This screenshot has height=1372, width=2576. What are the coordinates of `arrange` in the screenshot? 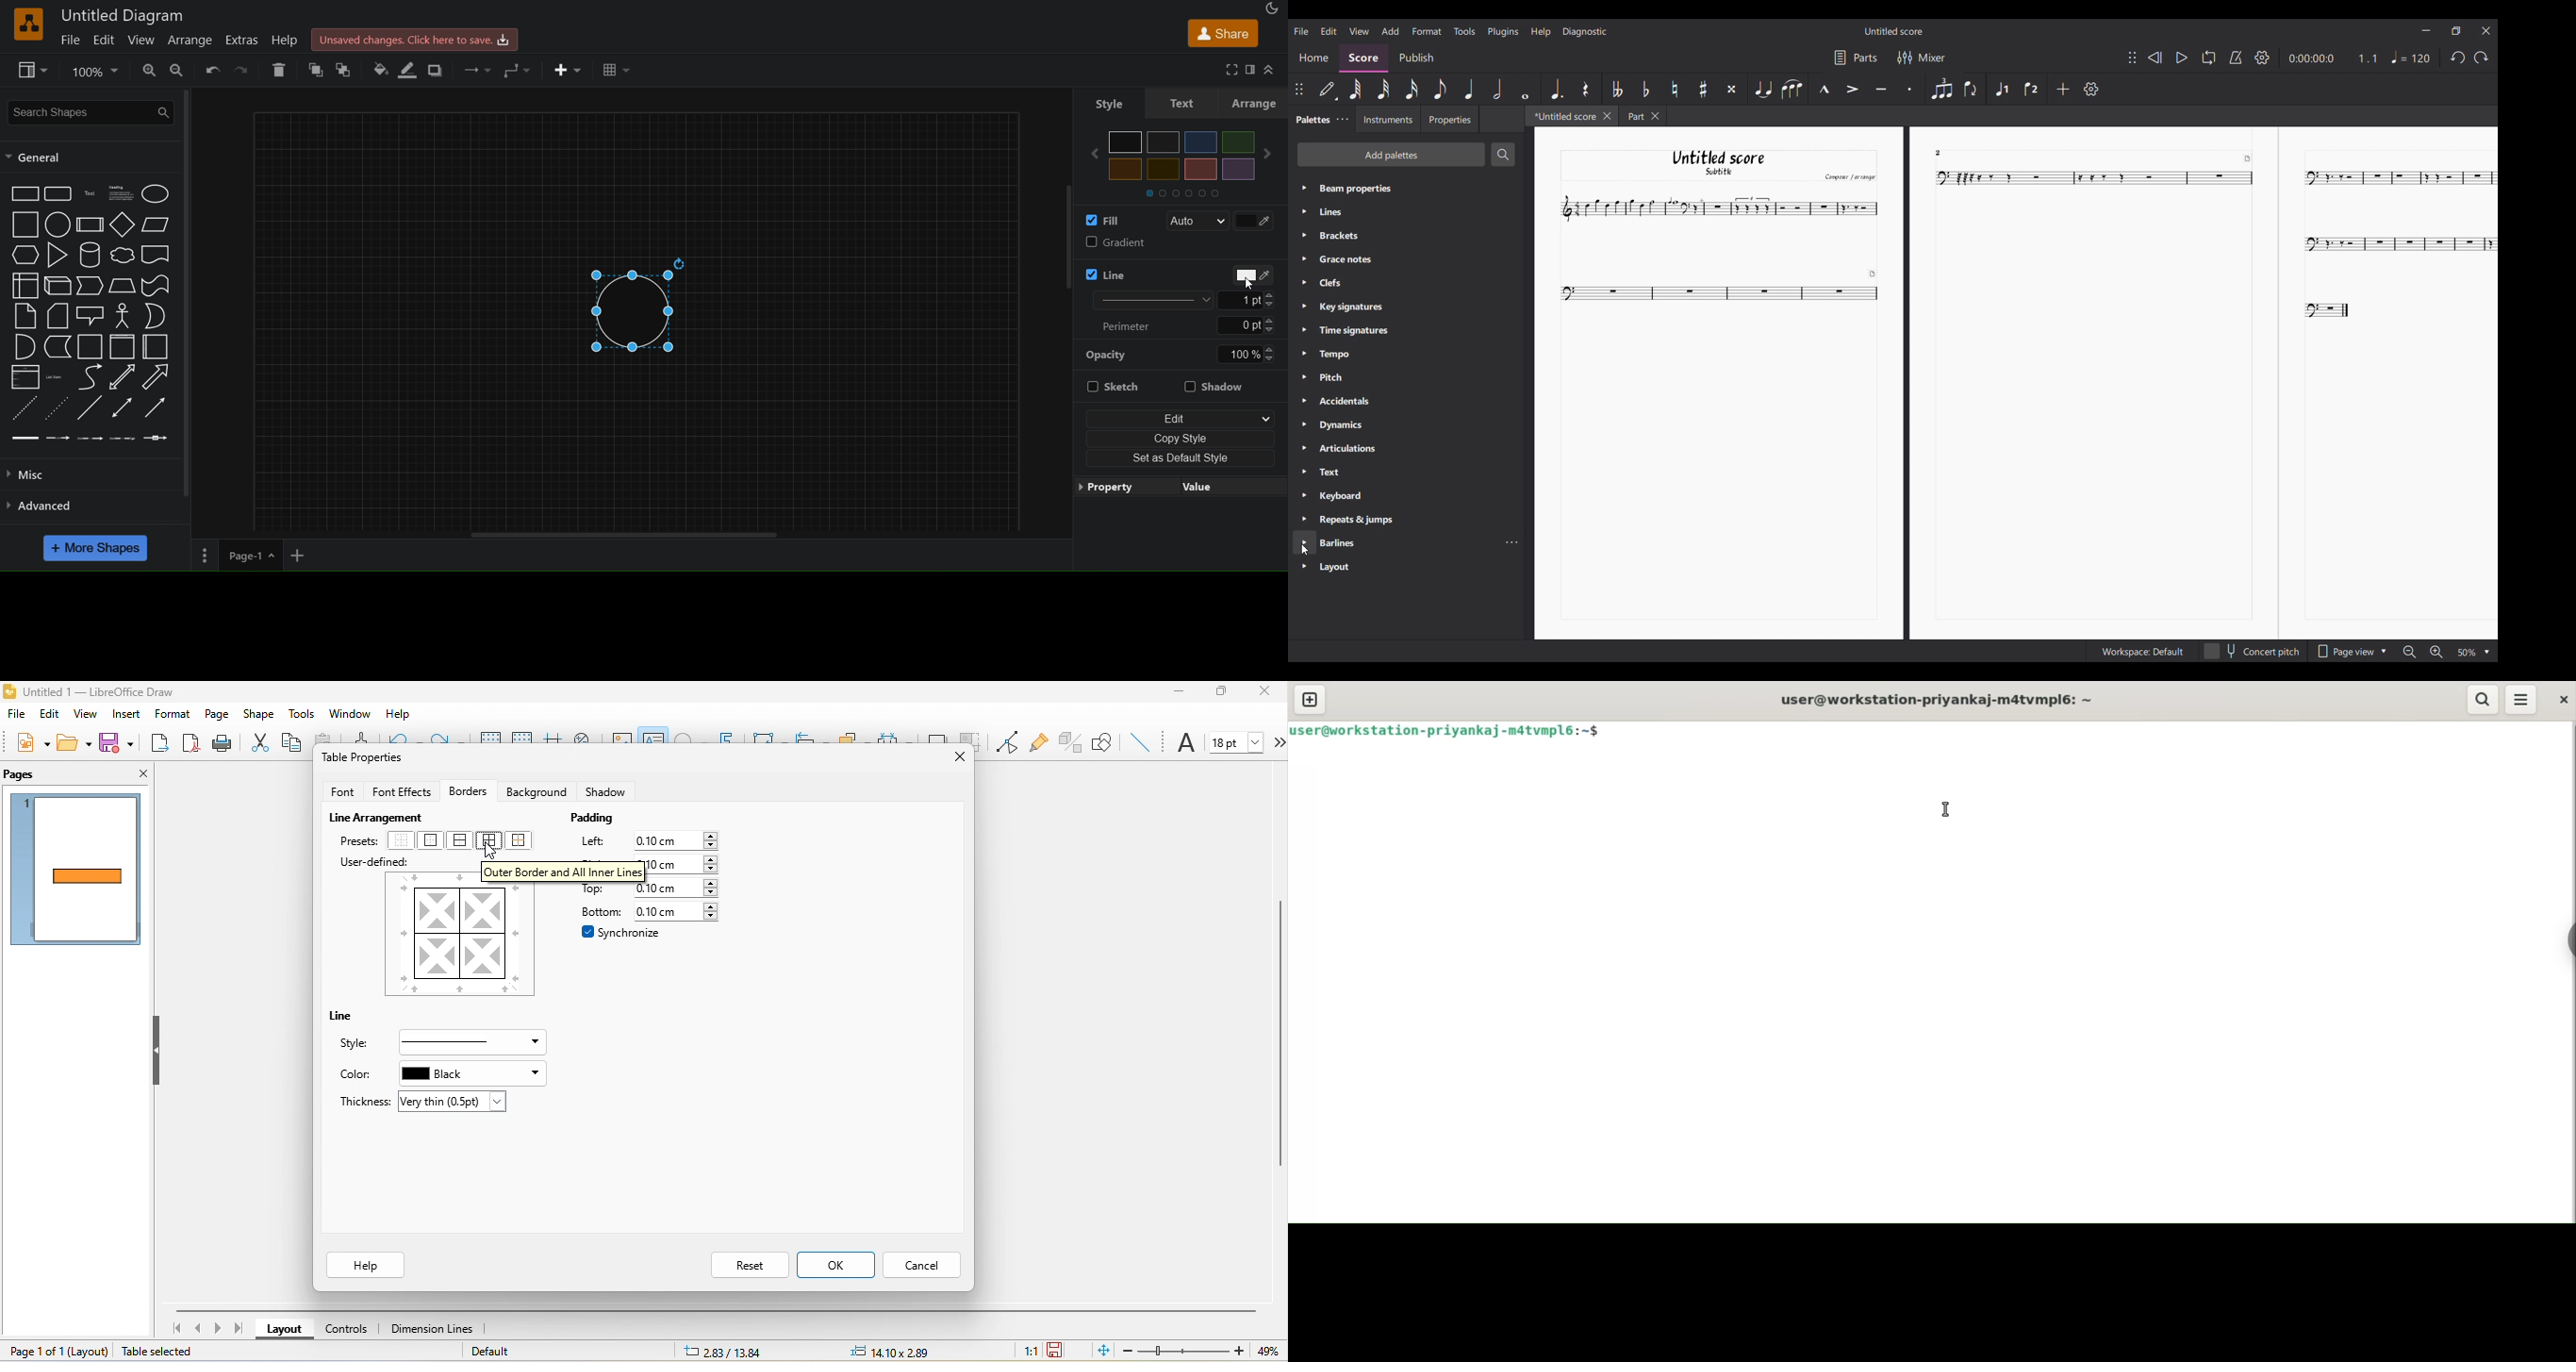 It's located at (194, 41).